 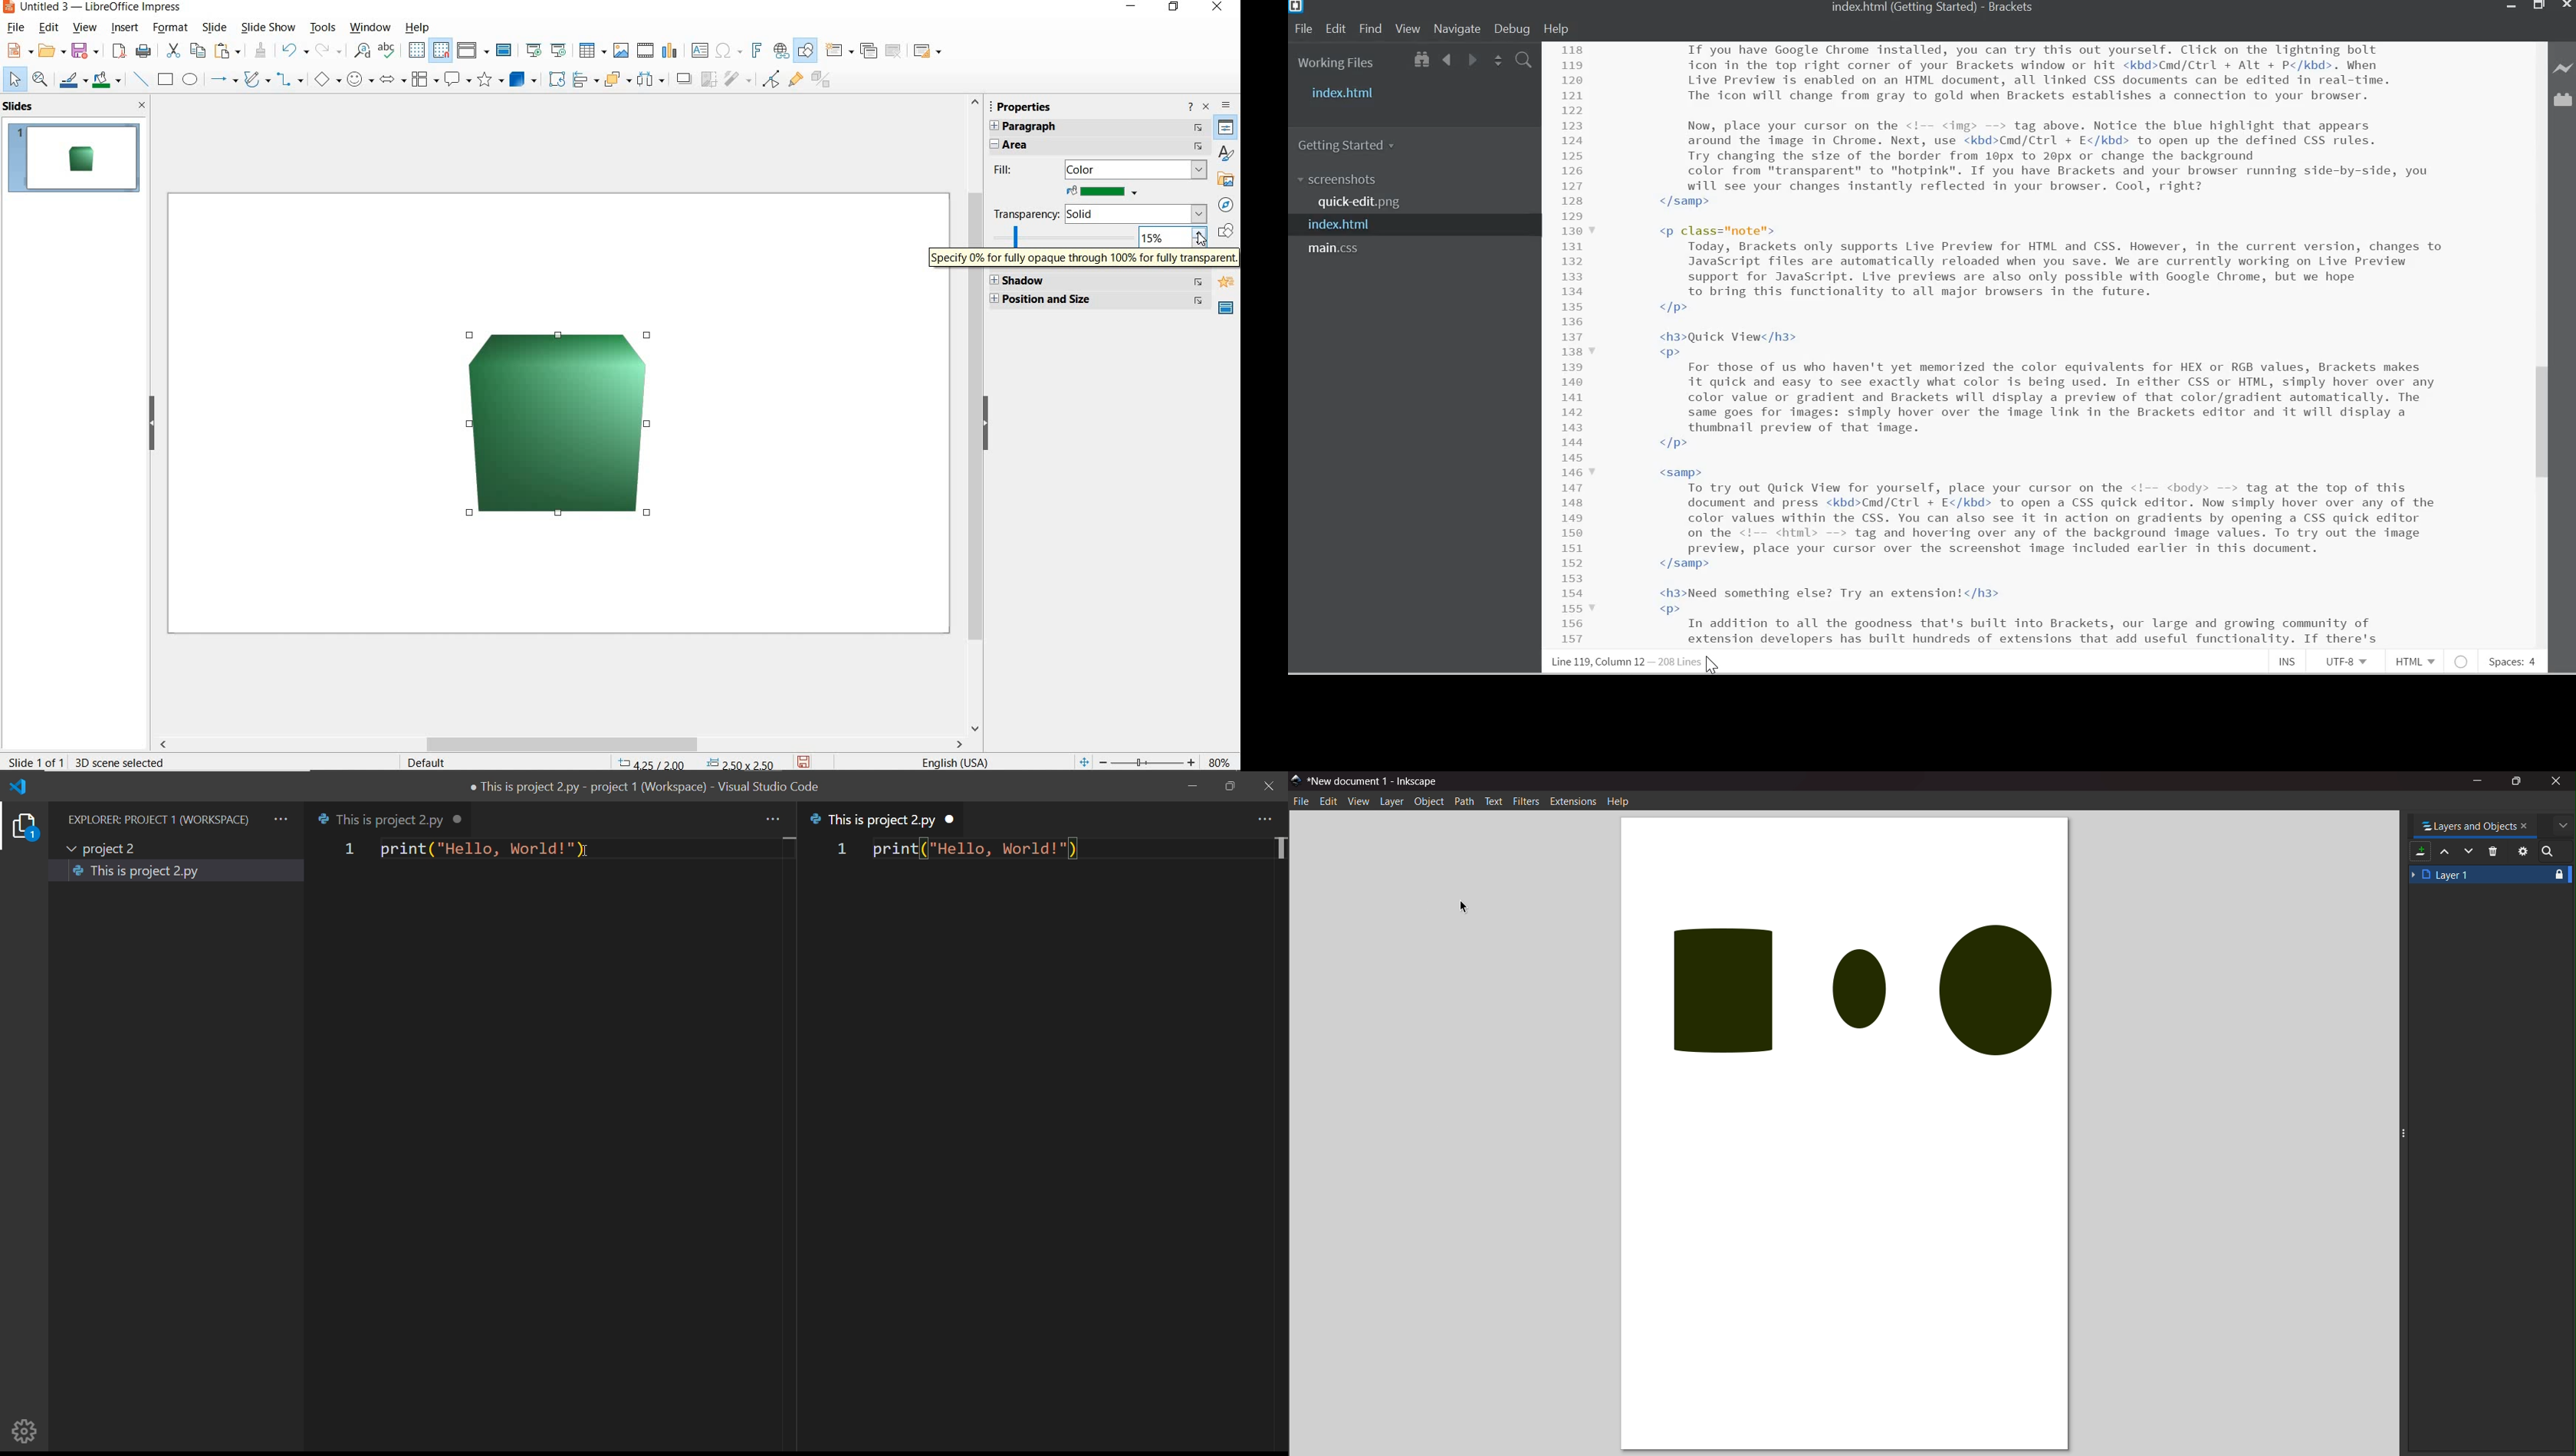 What do you see at coordinates (686, 81) in the screenshot?
I see `SHADOW` at bounding box center [686, 81].